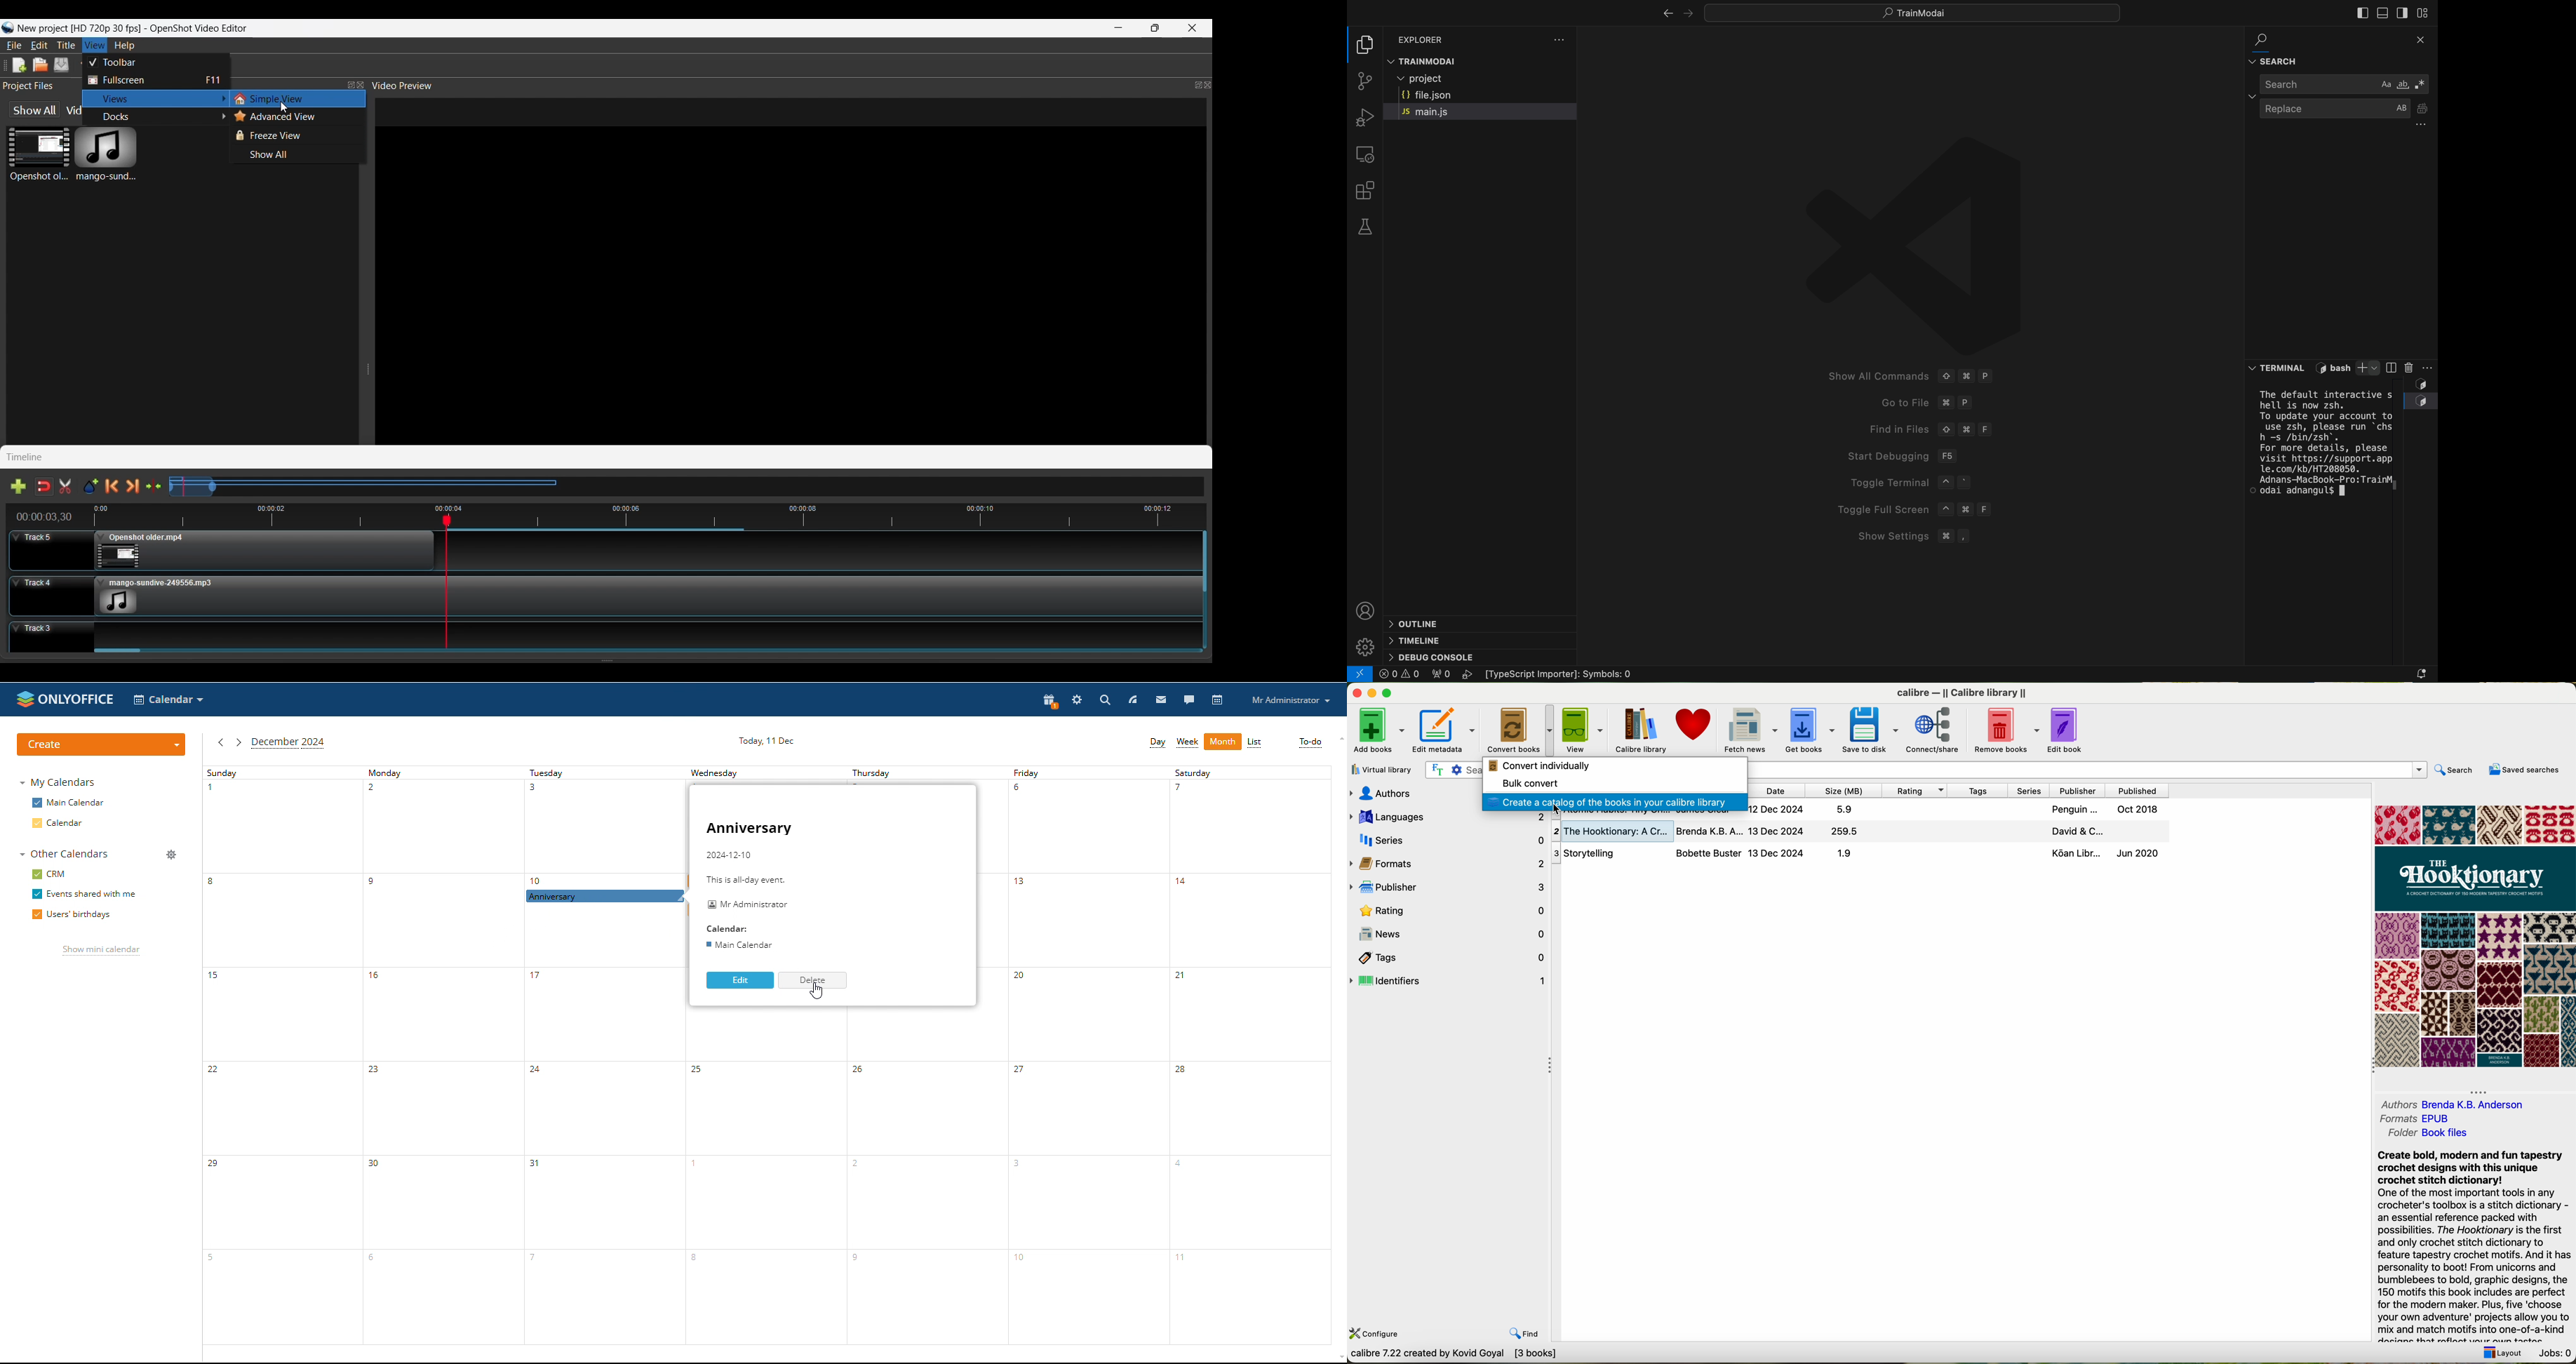 This screenshot has height=1372, width=2576. Describe the element at coordinates (1412, 794) in the screenshot. I see `authors` at that location.